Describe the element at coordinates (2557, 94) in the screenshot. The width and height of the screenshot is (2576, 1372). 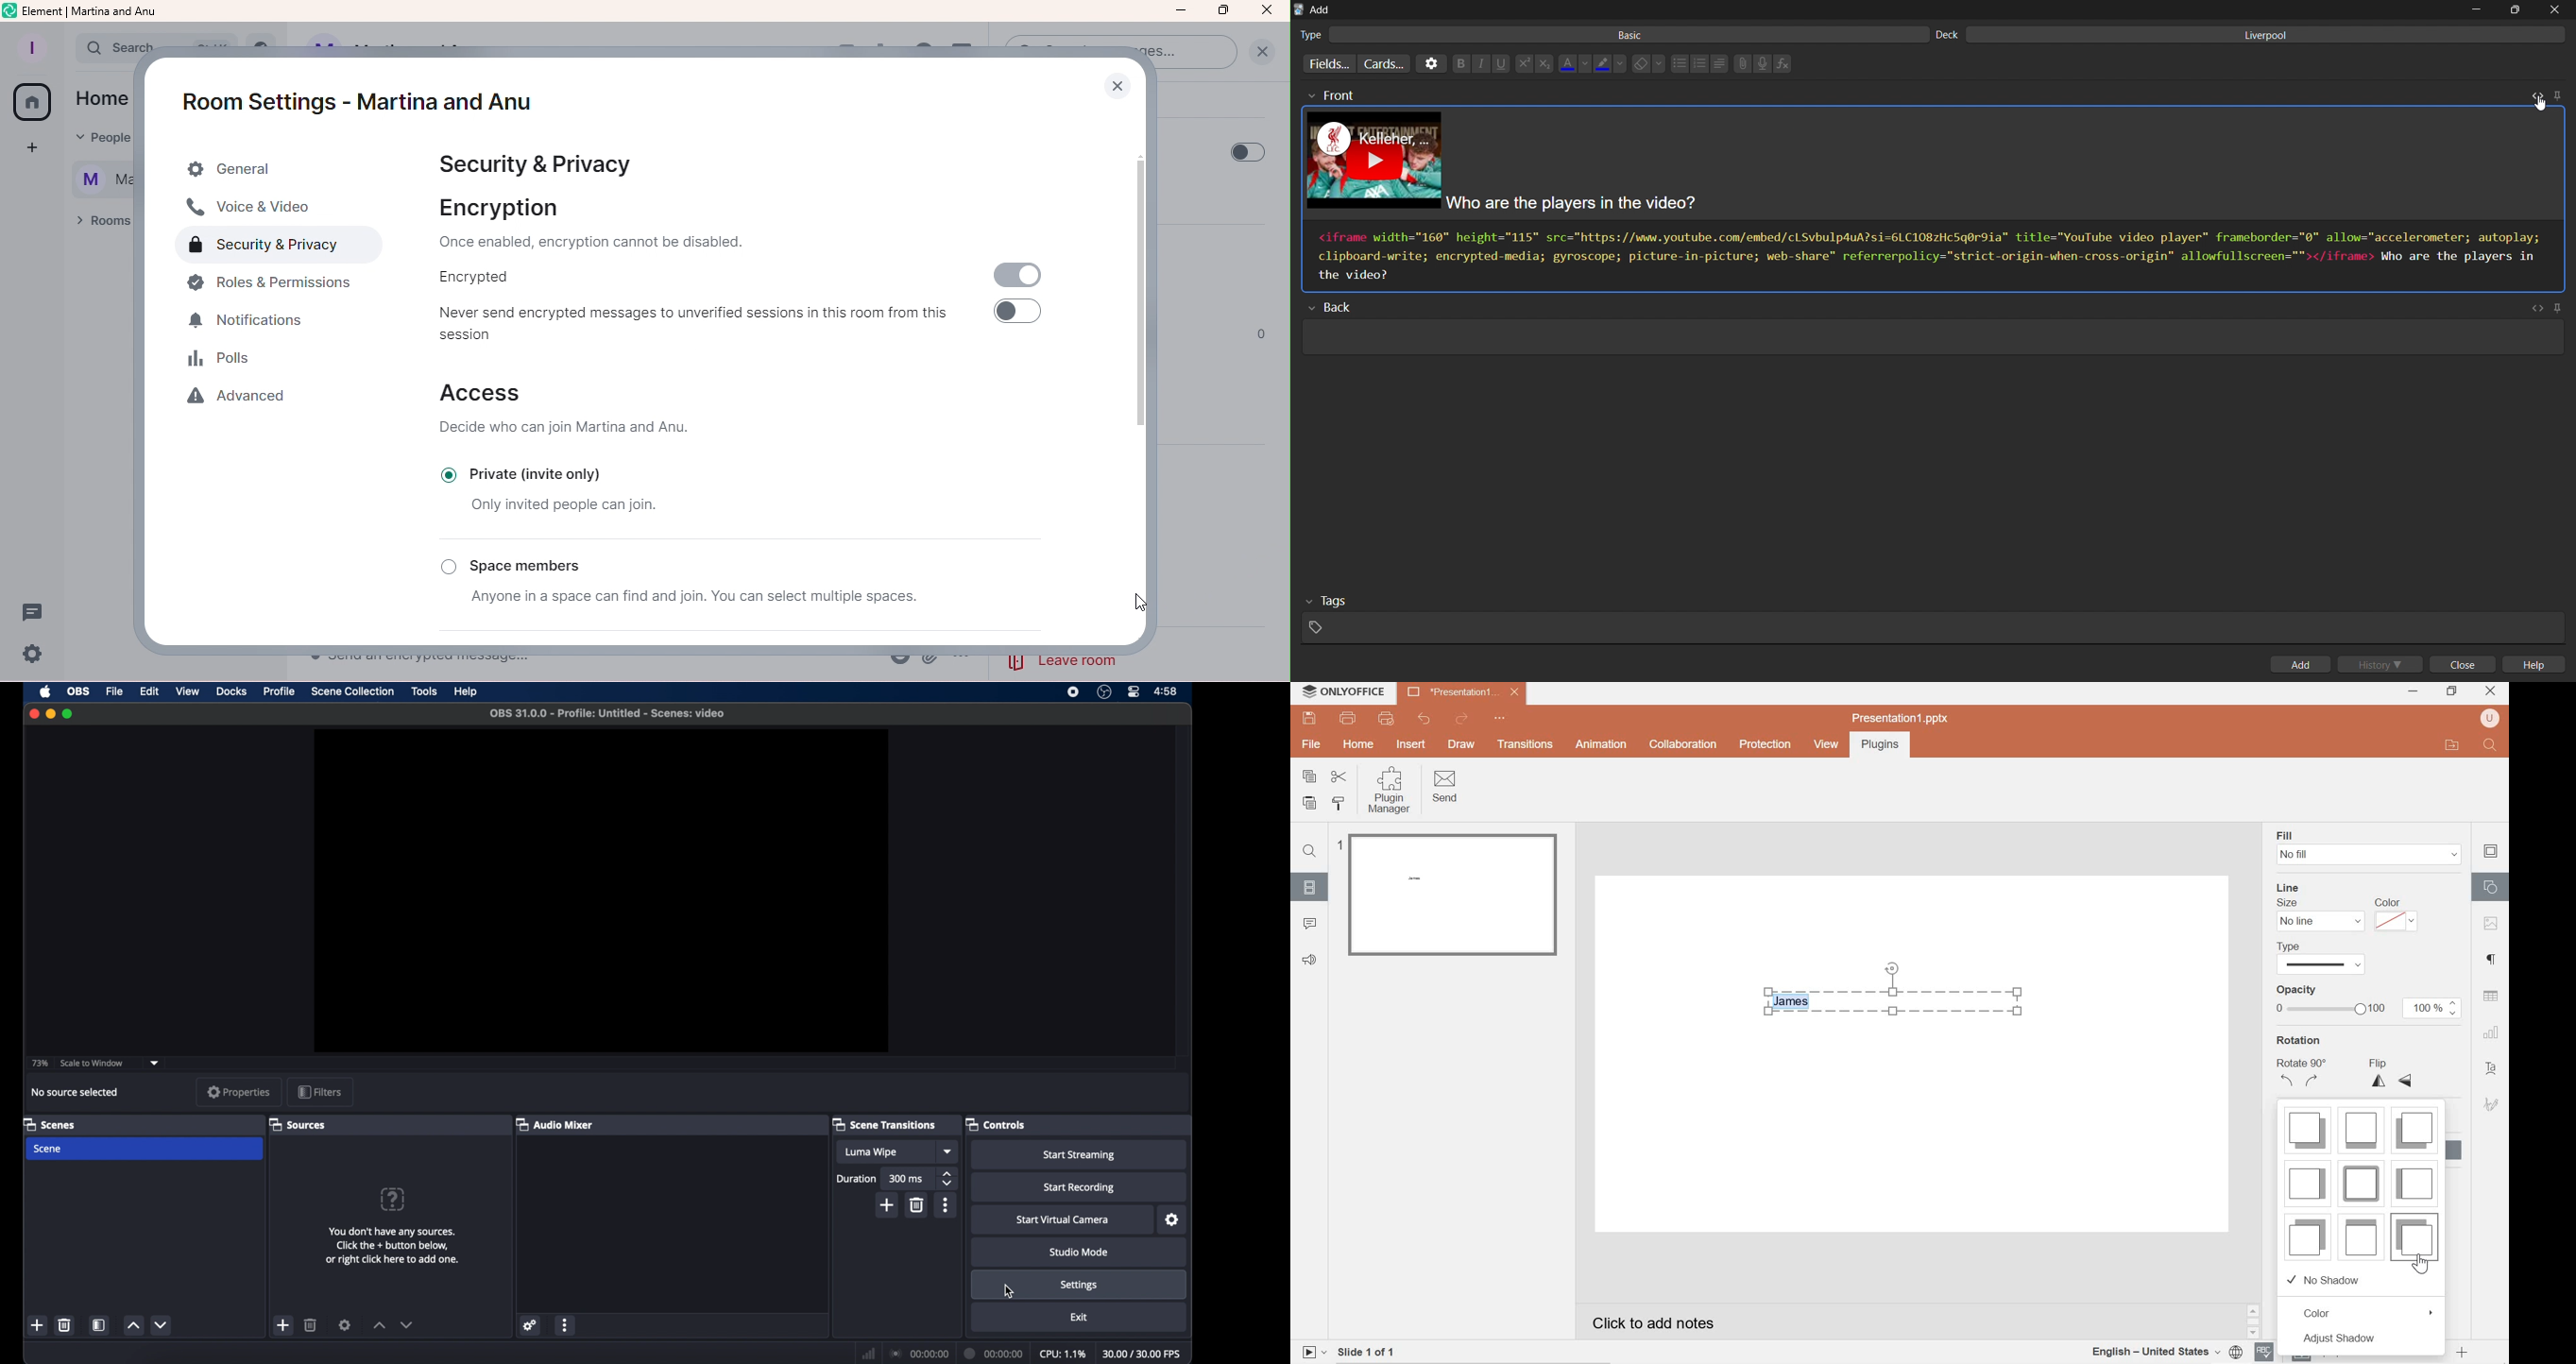
I see `pin` at that location.